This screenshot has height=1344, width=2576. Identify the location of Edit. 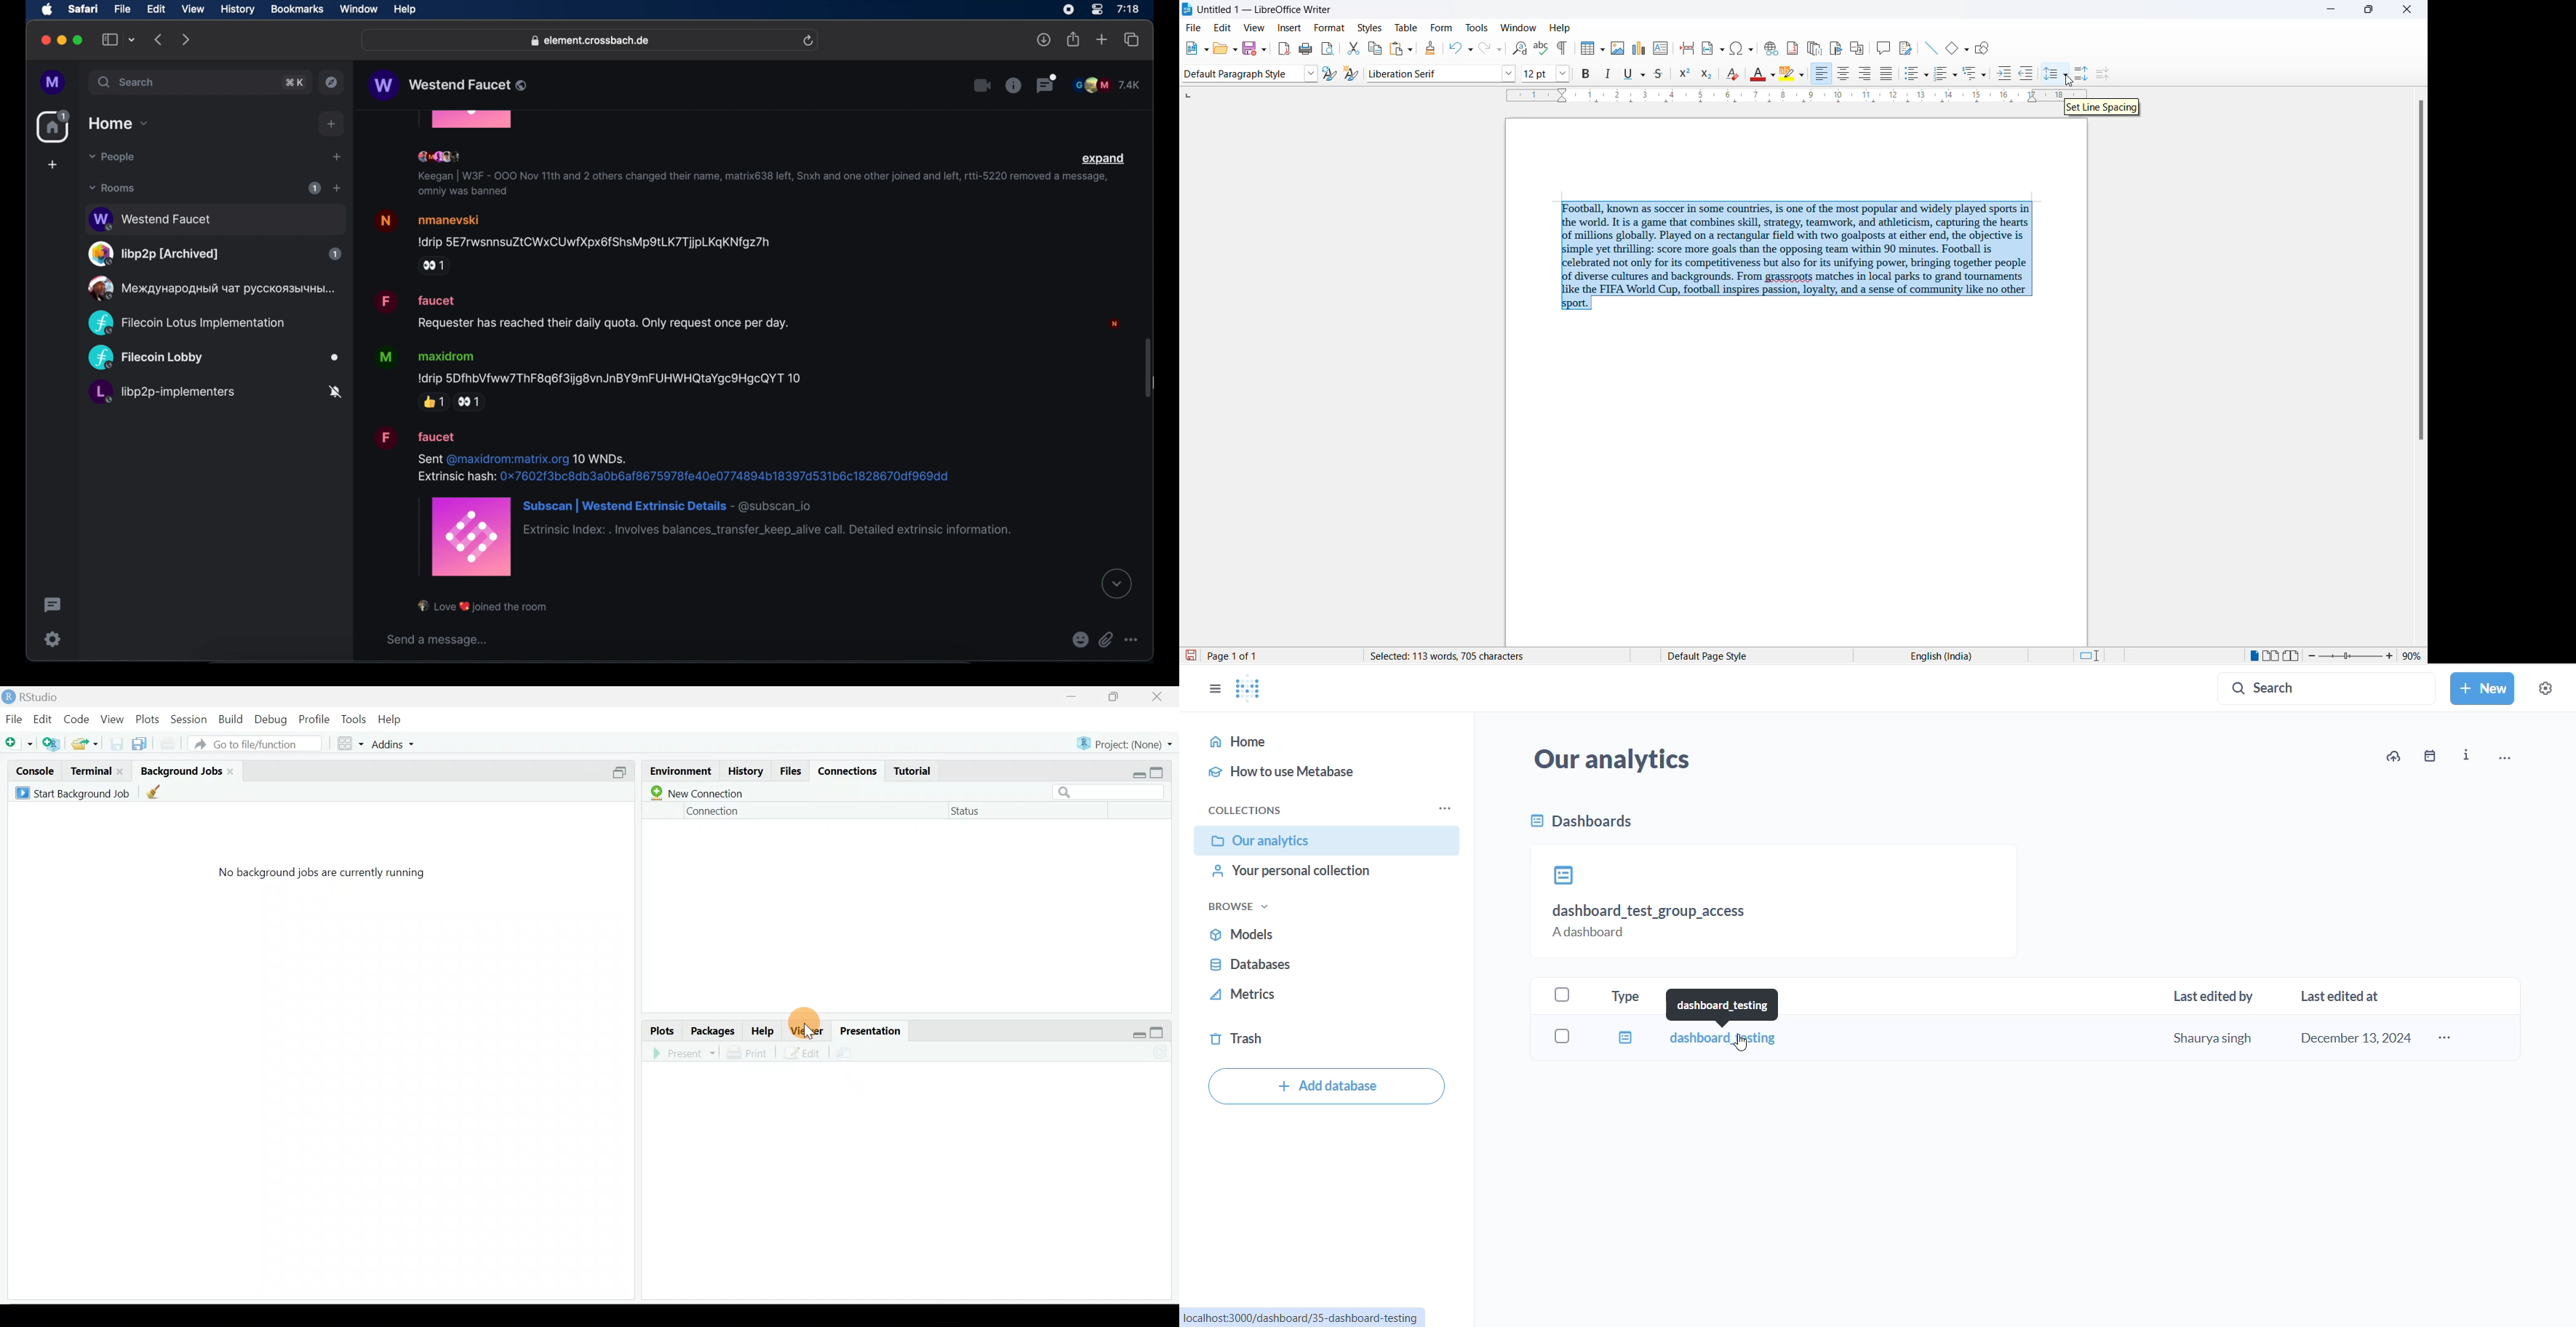
(807, 1051).